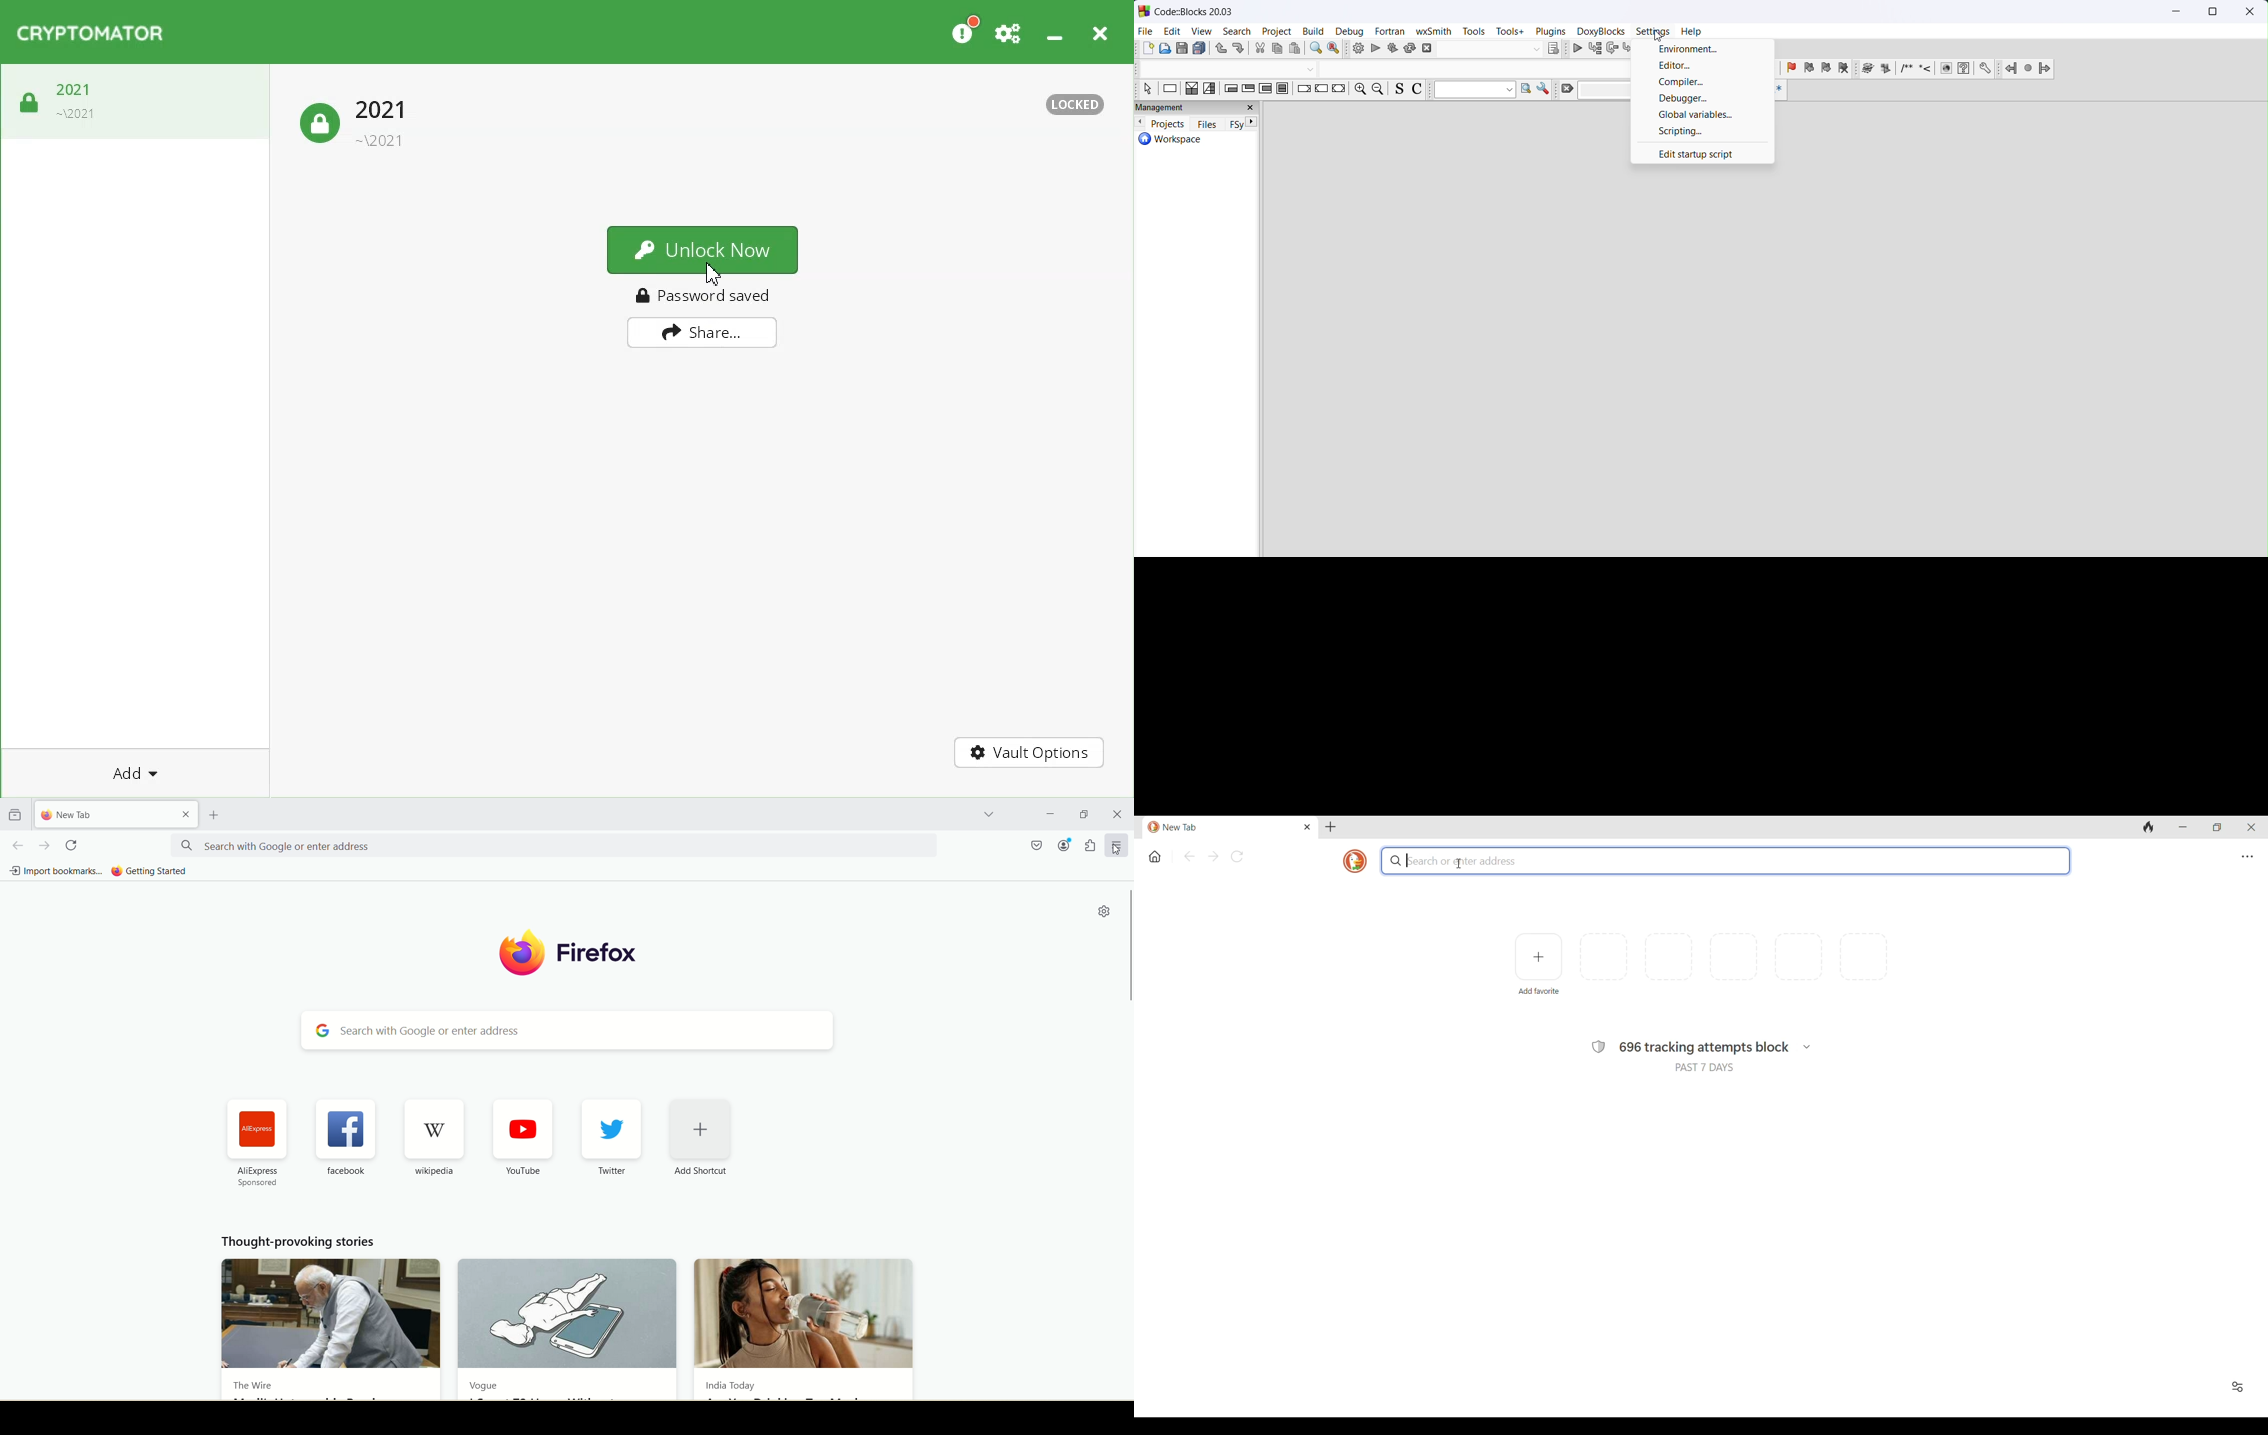 This screenshot has width=2268, height=1456. I want to click on Preferences, so click(1008, 33).